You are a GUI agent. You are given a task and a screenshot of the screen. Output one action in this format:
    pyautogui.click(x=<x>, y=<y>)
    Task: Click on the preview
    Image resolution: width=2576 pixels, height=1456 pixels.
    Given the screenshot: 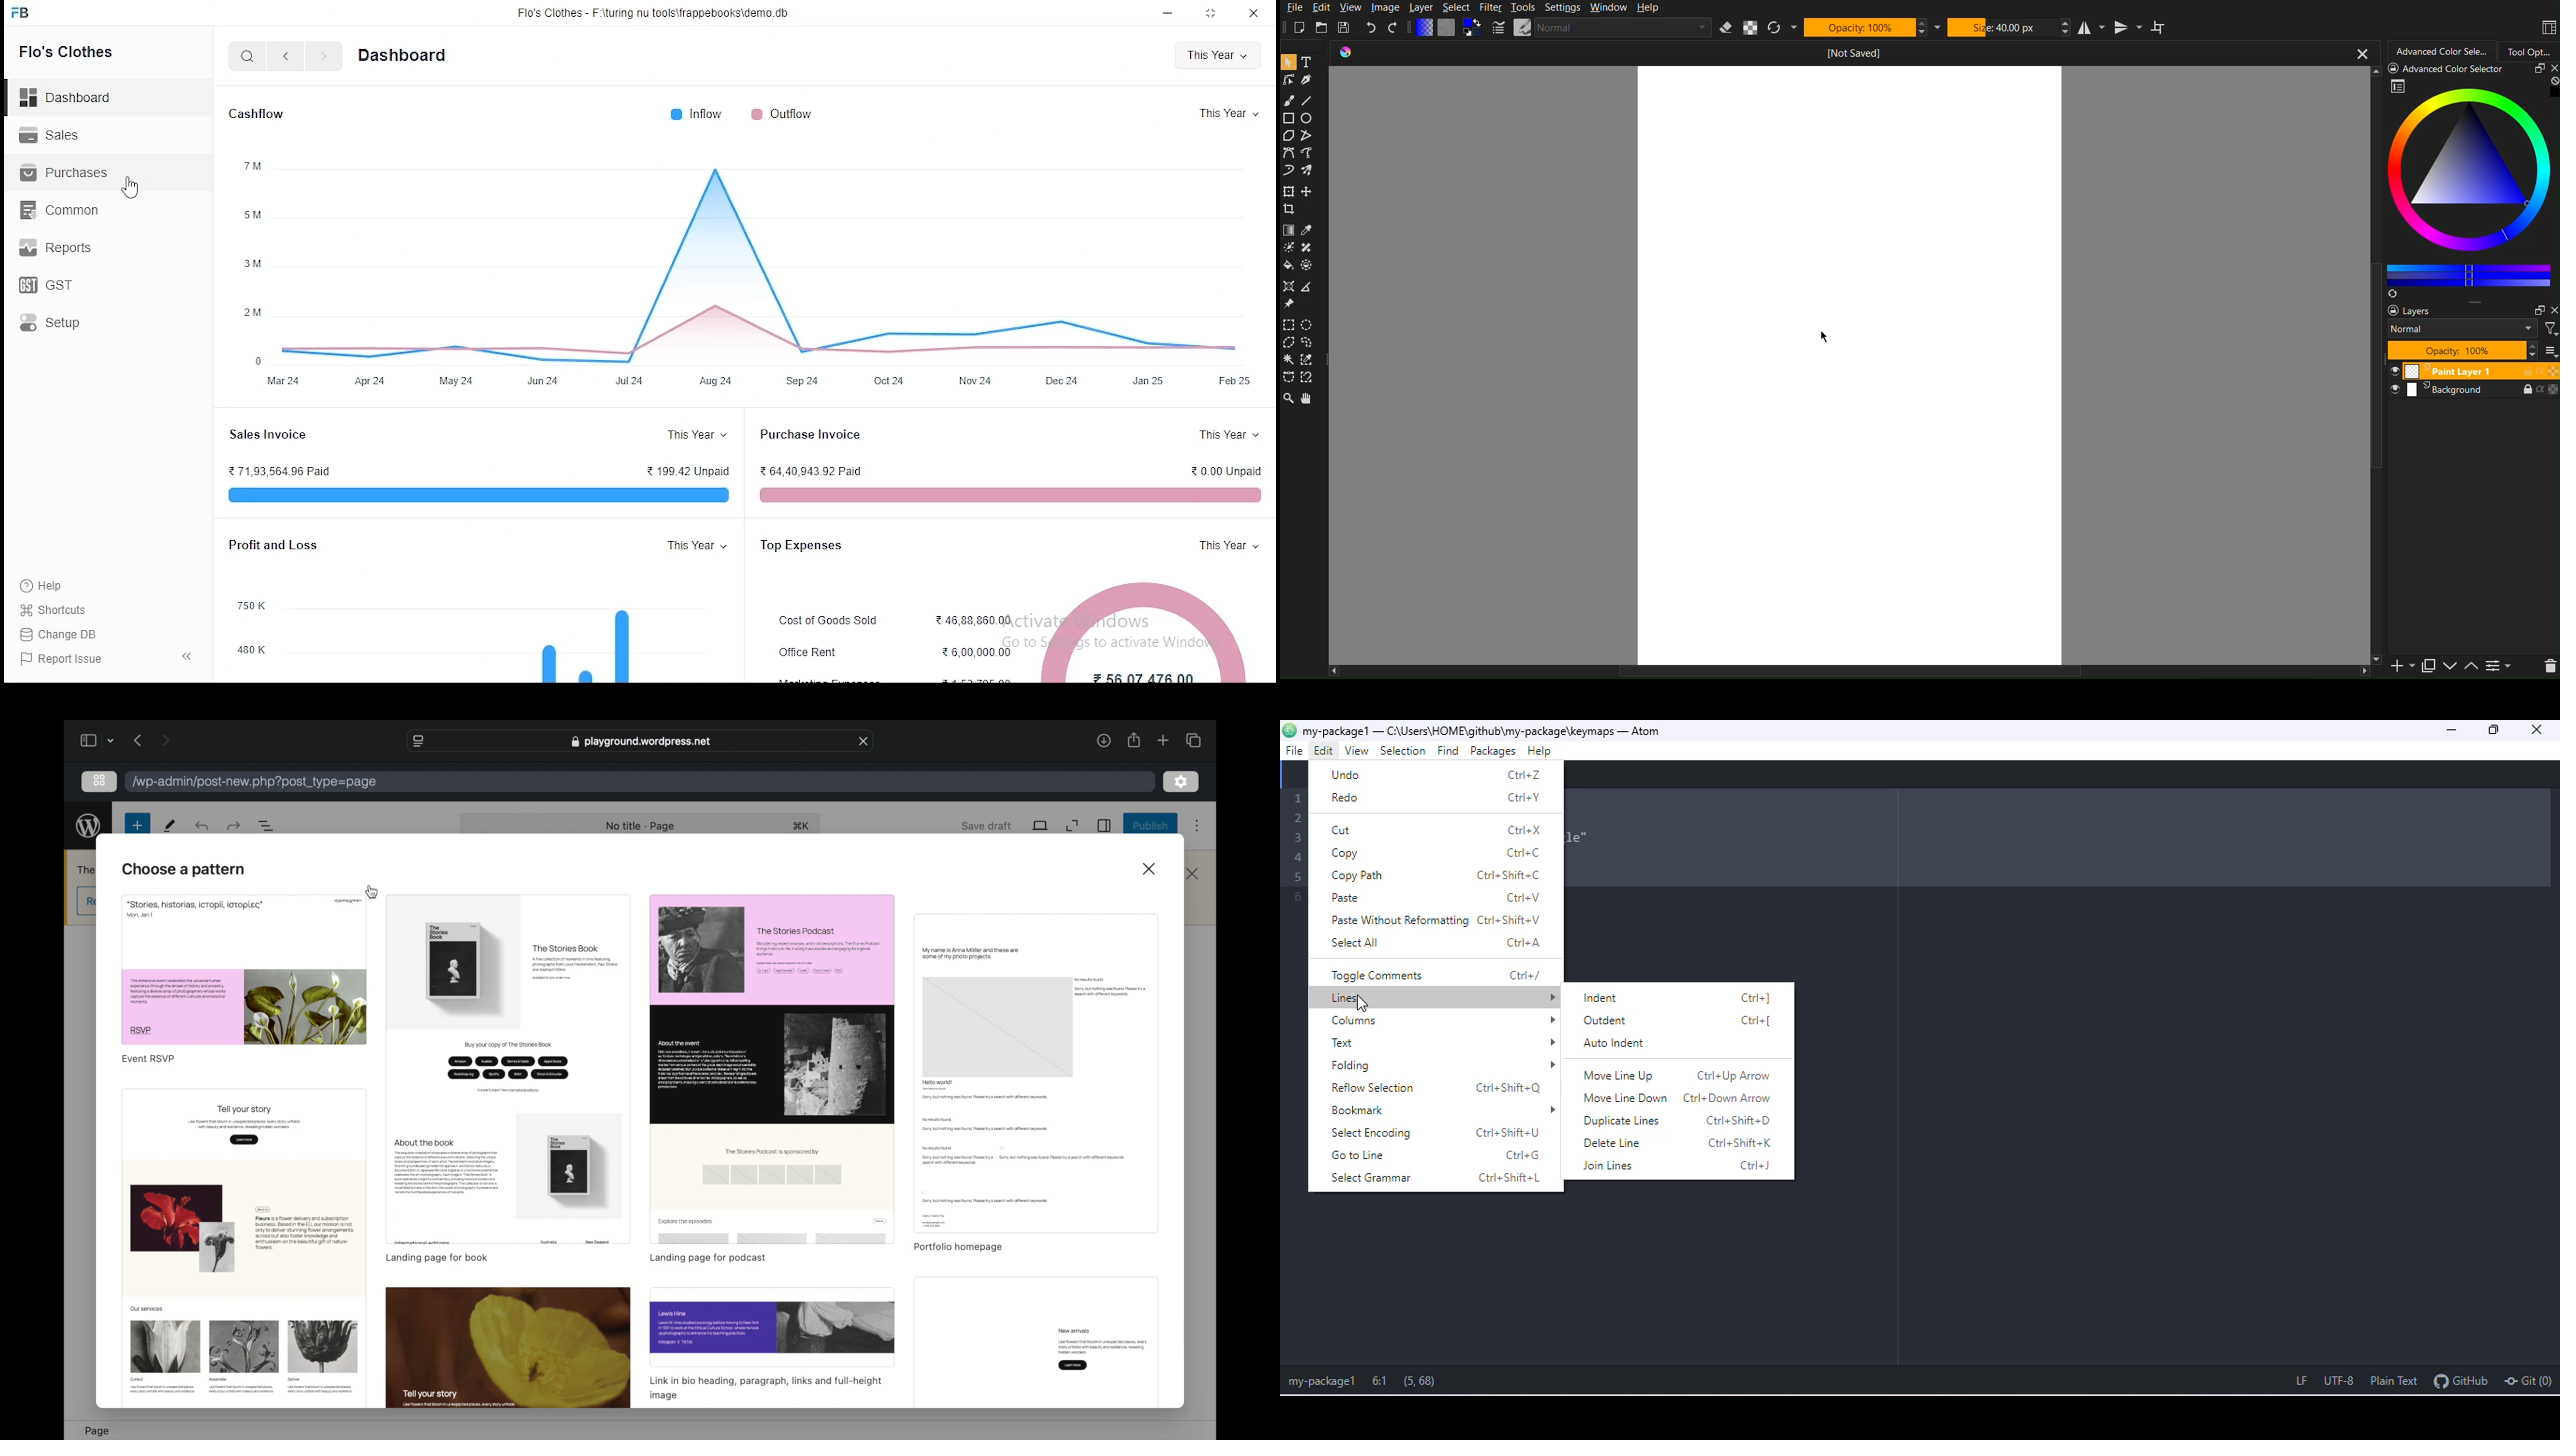 What is the action you would take?
    pyautogui.click(x=1037, y=1343)
    